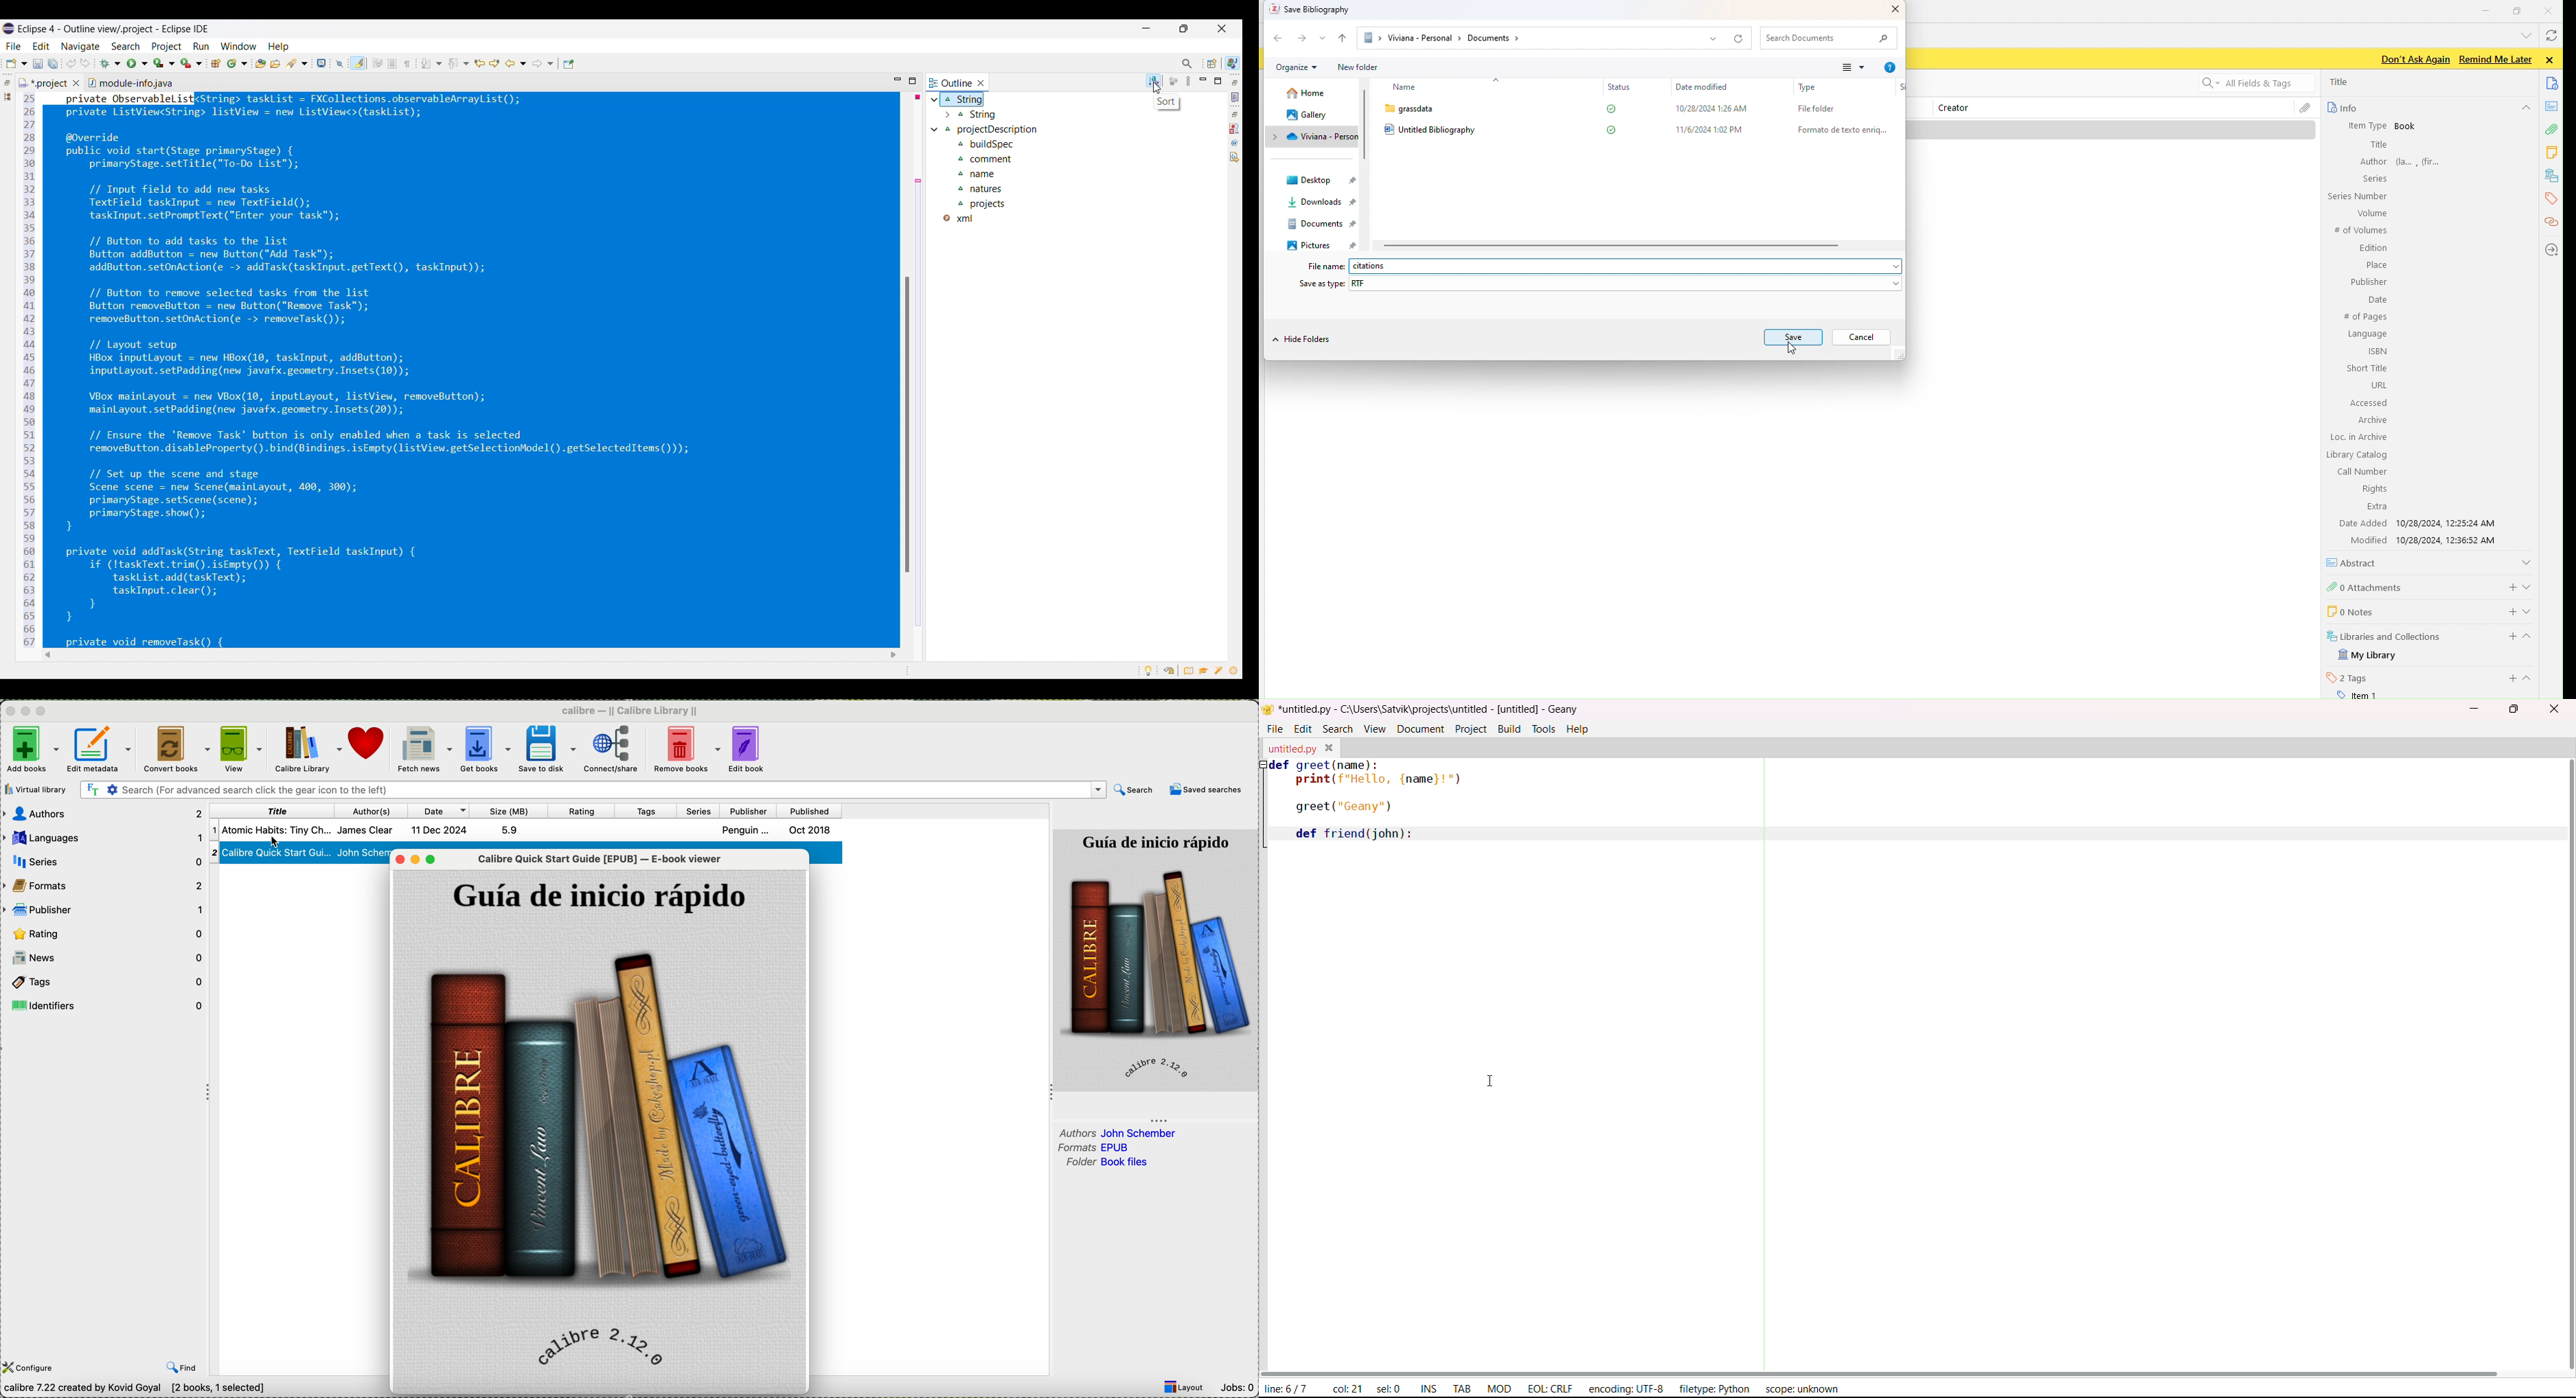 The height and width of the screenshot is (1400, 2576). I want to click on Task list, so click(1236, 97).